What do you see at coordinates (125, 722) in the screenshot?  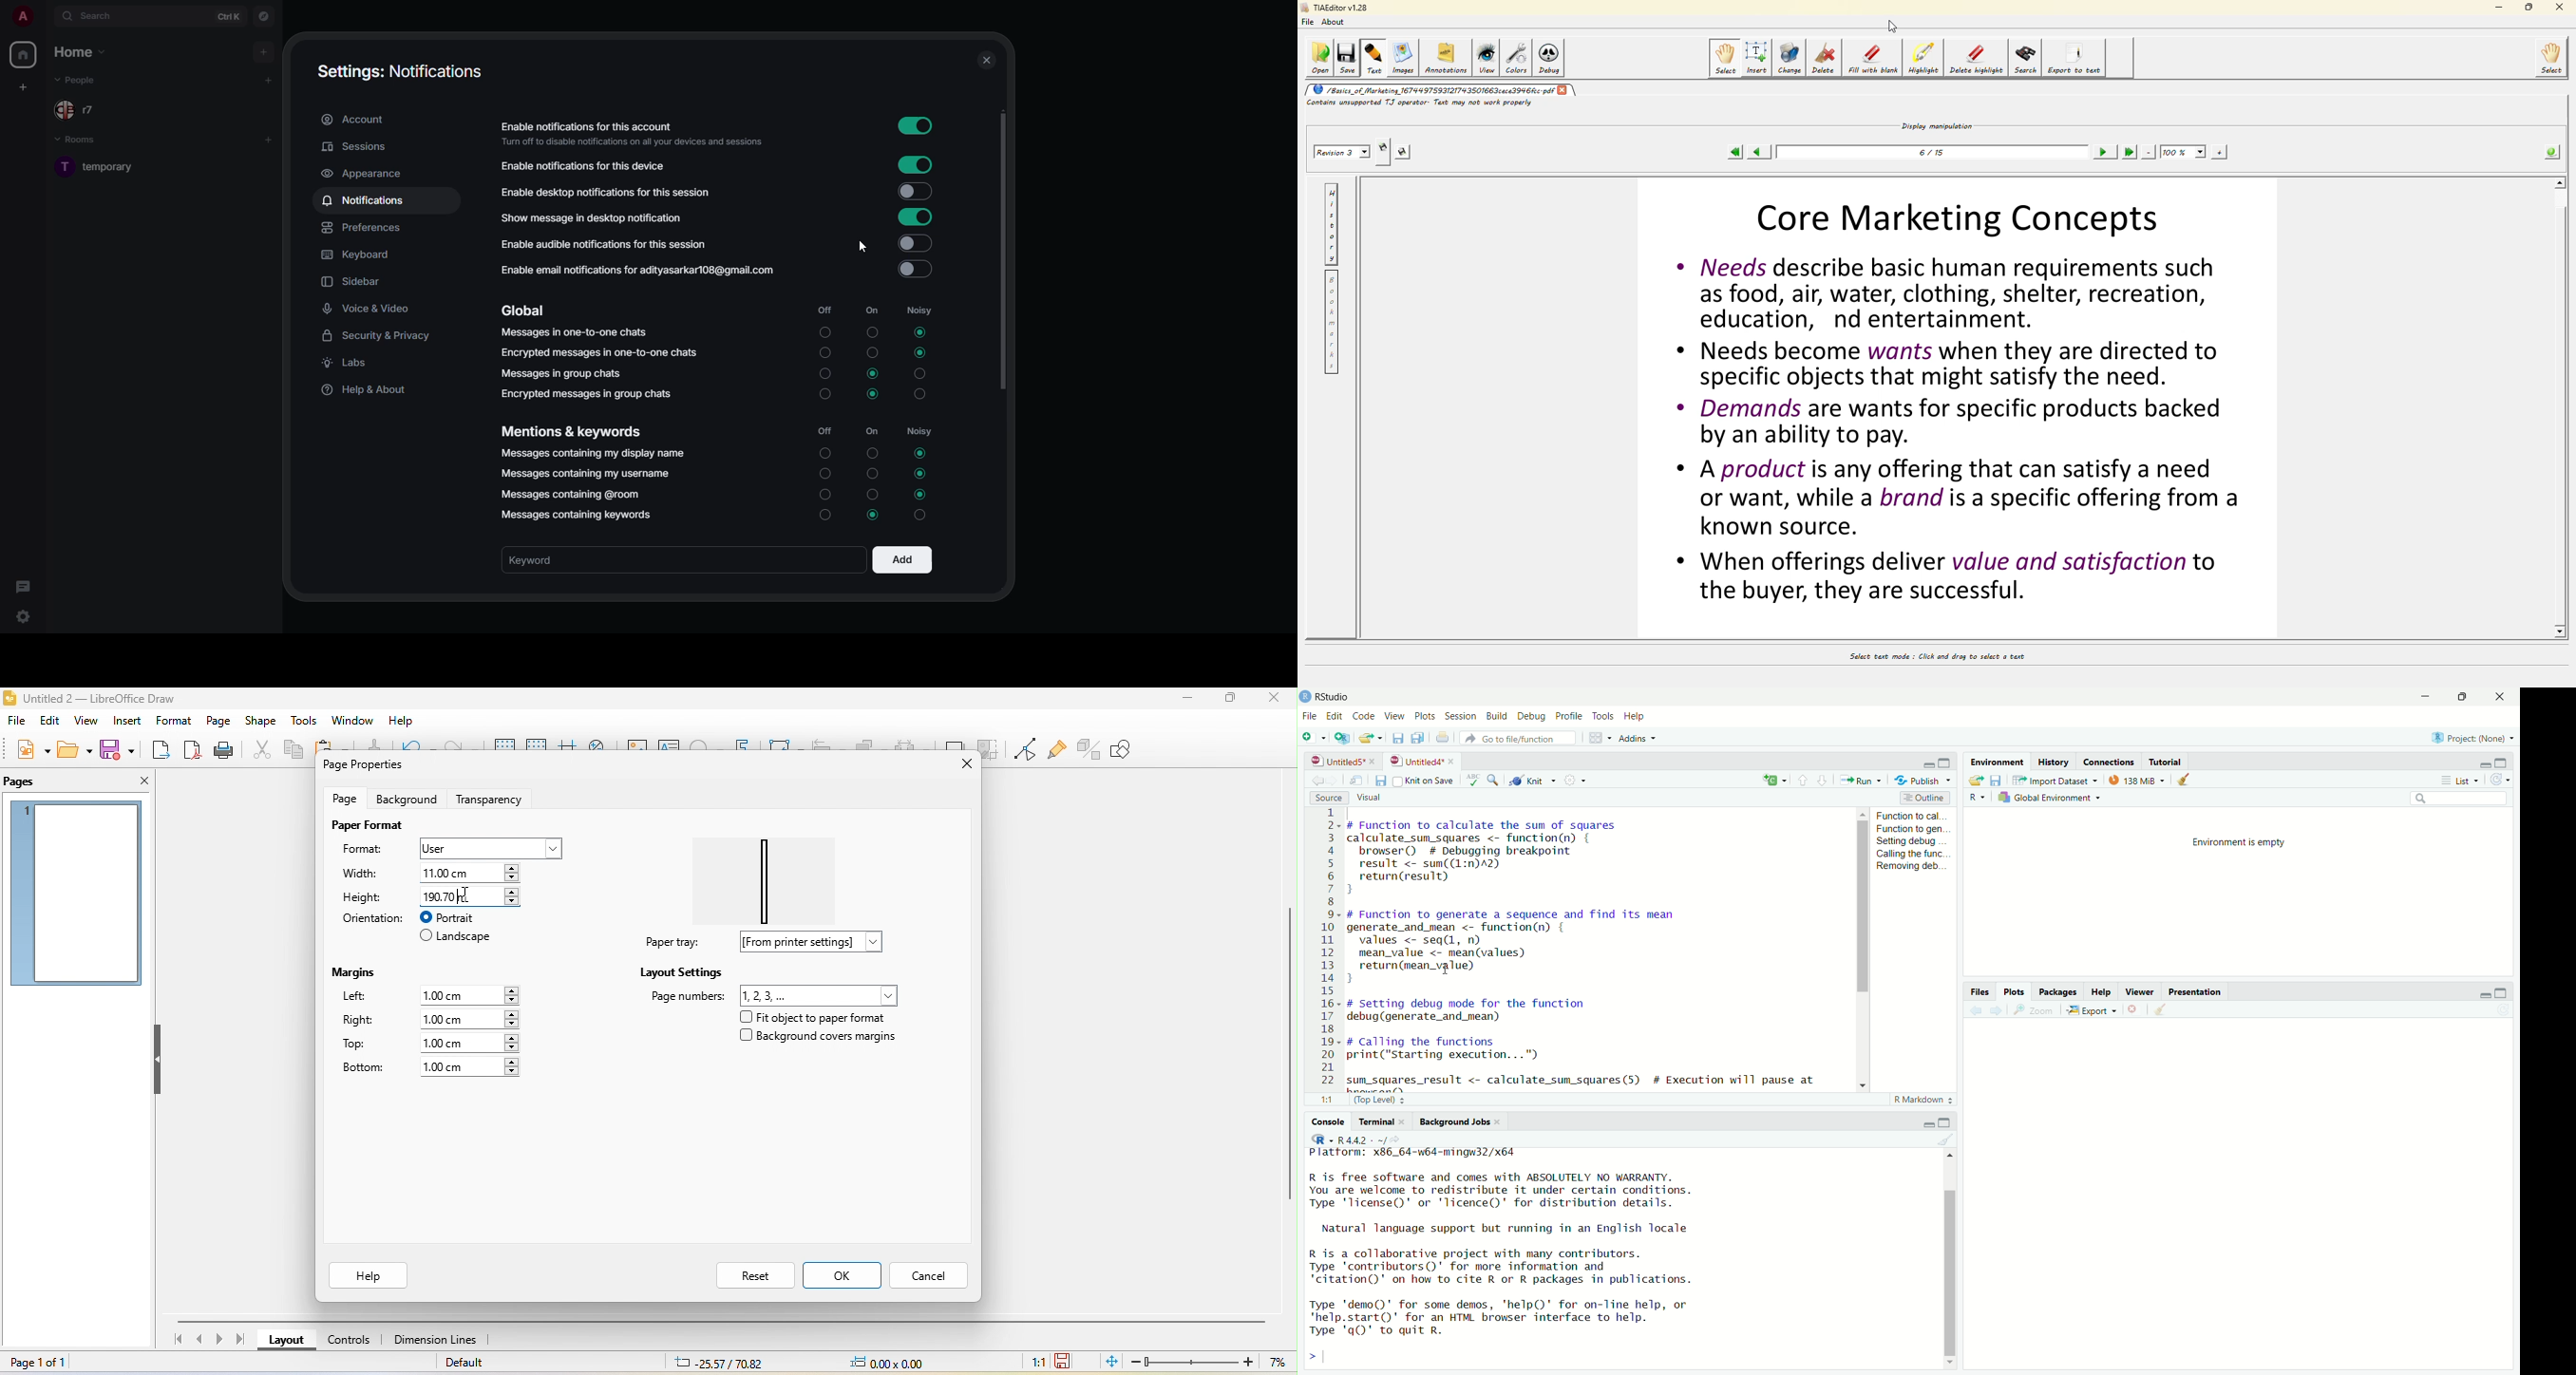 I see `insert` at bounding box center [125, 722].